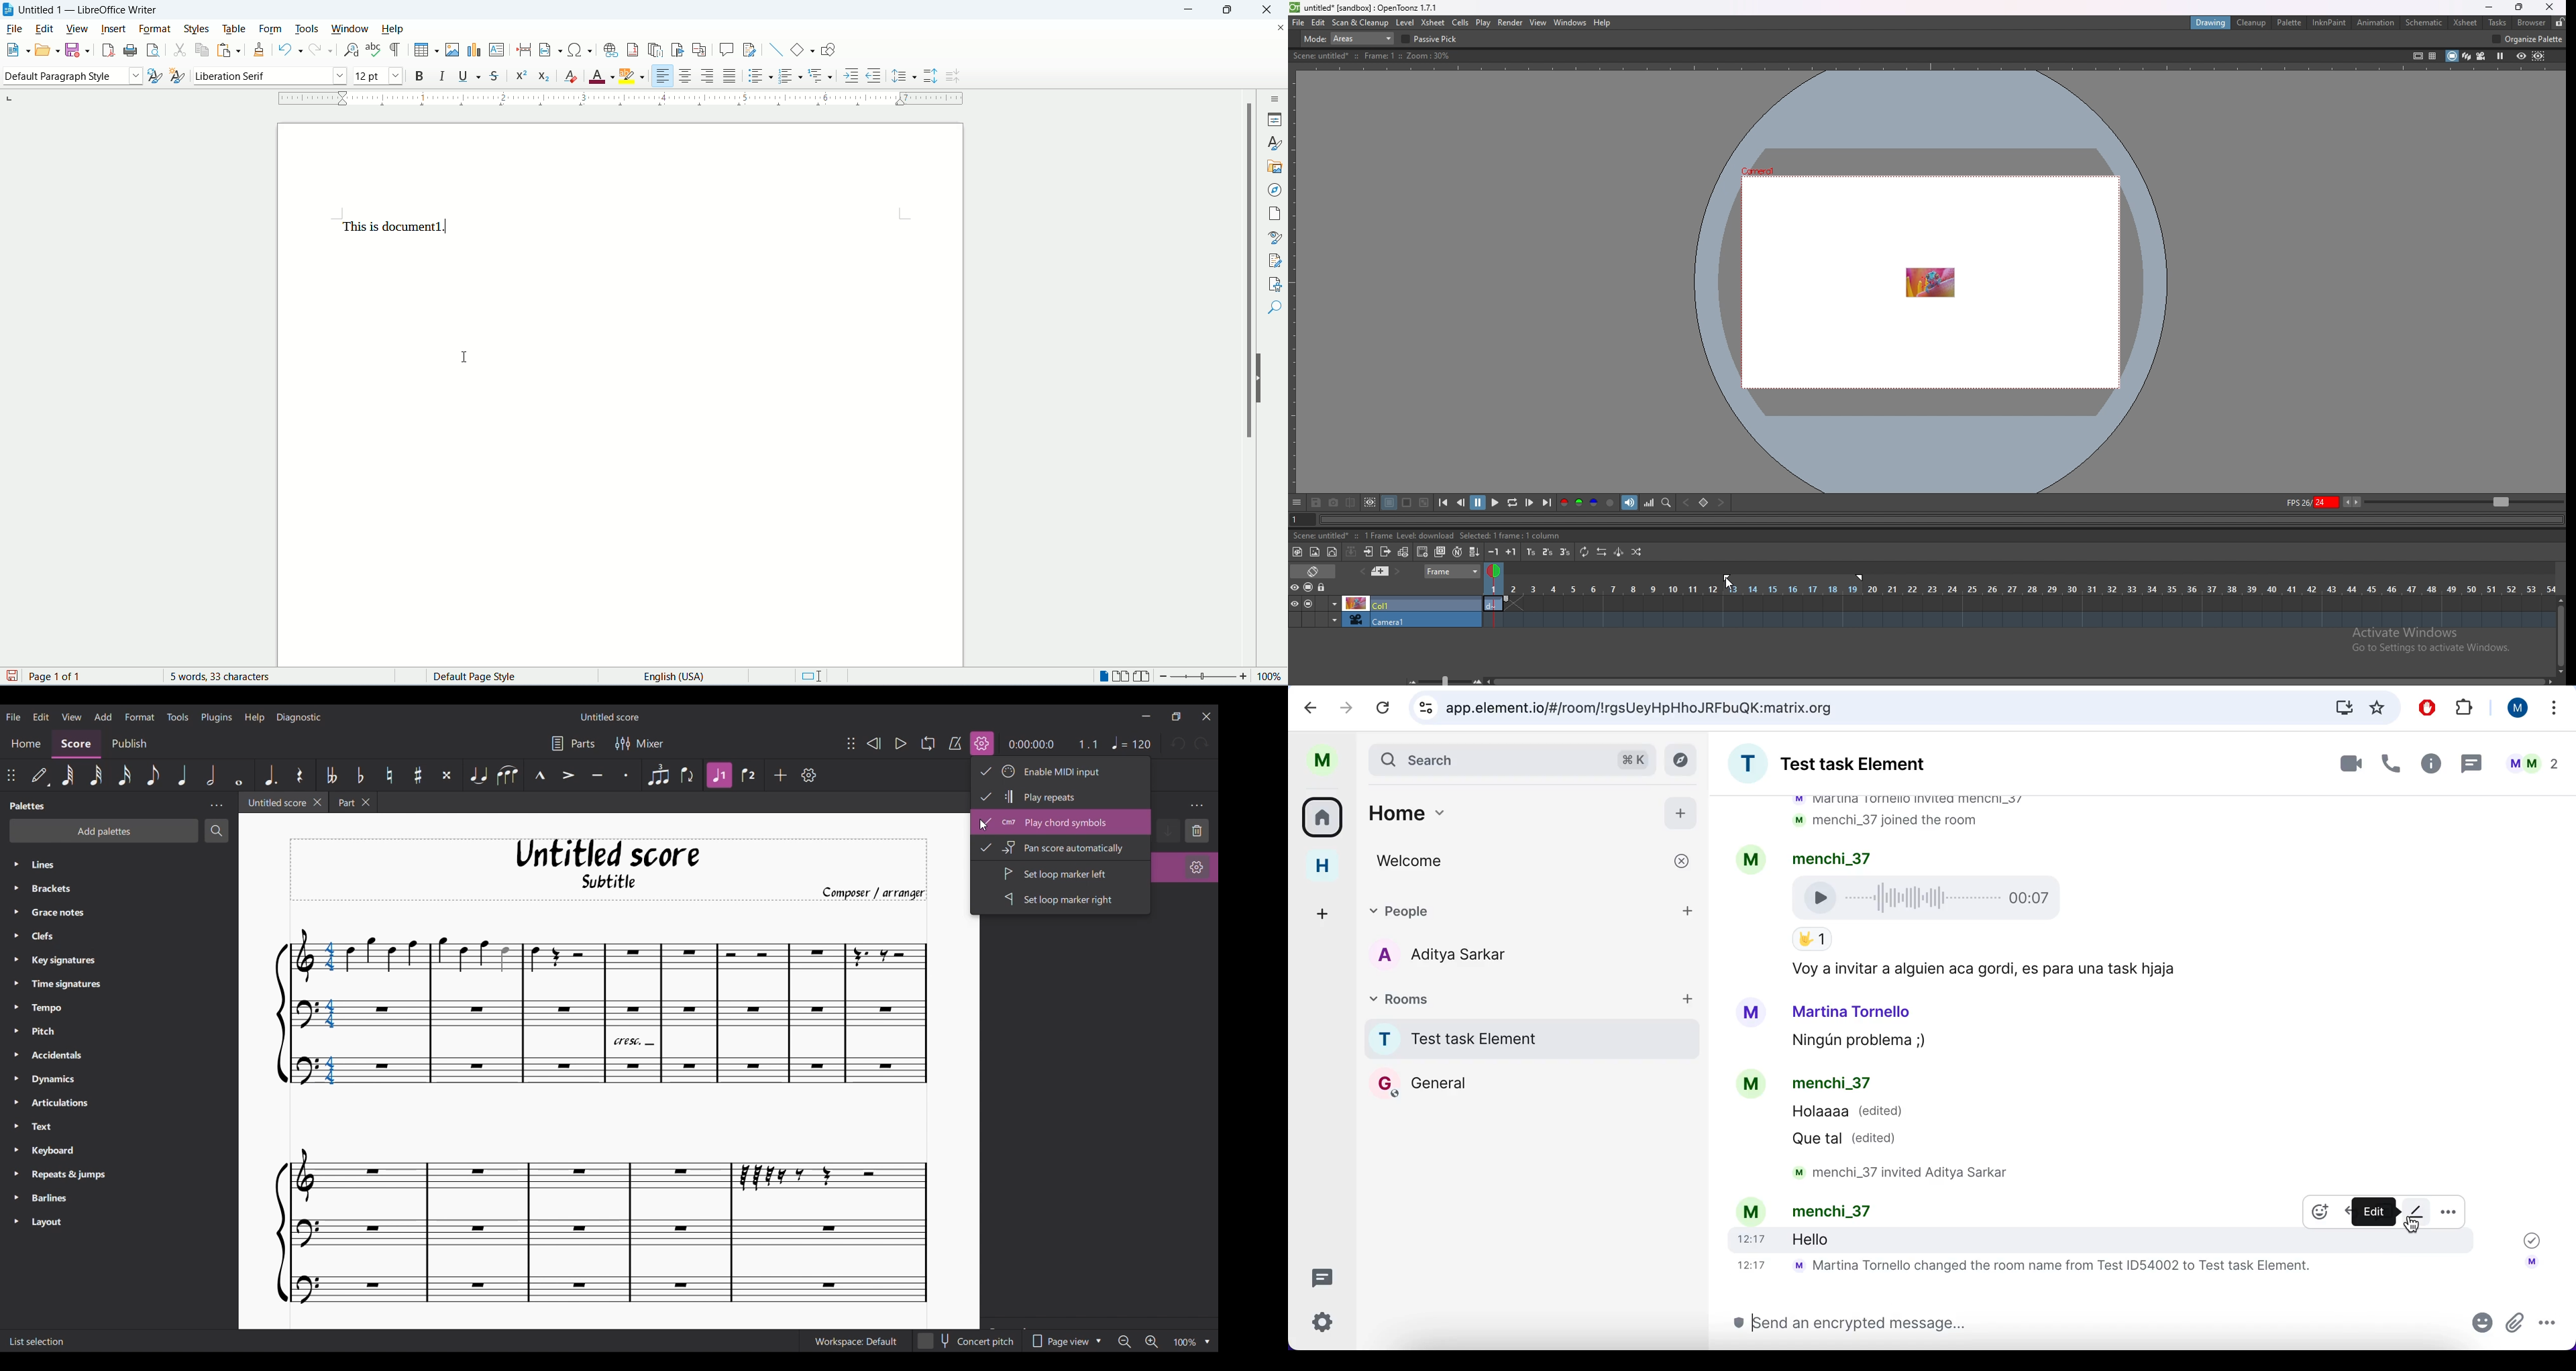 This screenshot has width=2576, height=1372. Describe the element at coordinates (216, 806) in the screenshot. I see `Palette panel settings` at that location.